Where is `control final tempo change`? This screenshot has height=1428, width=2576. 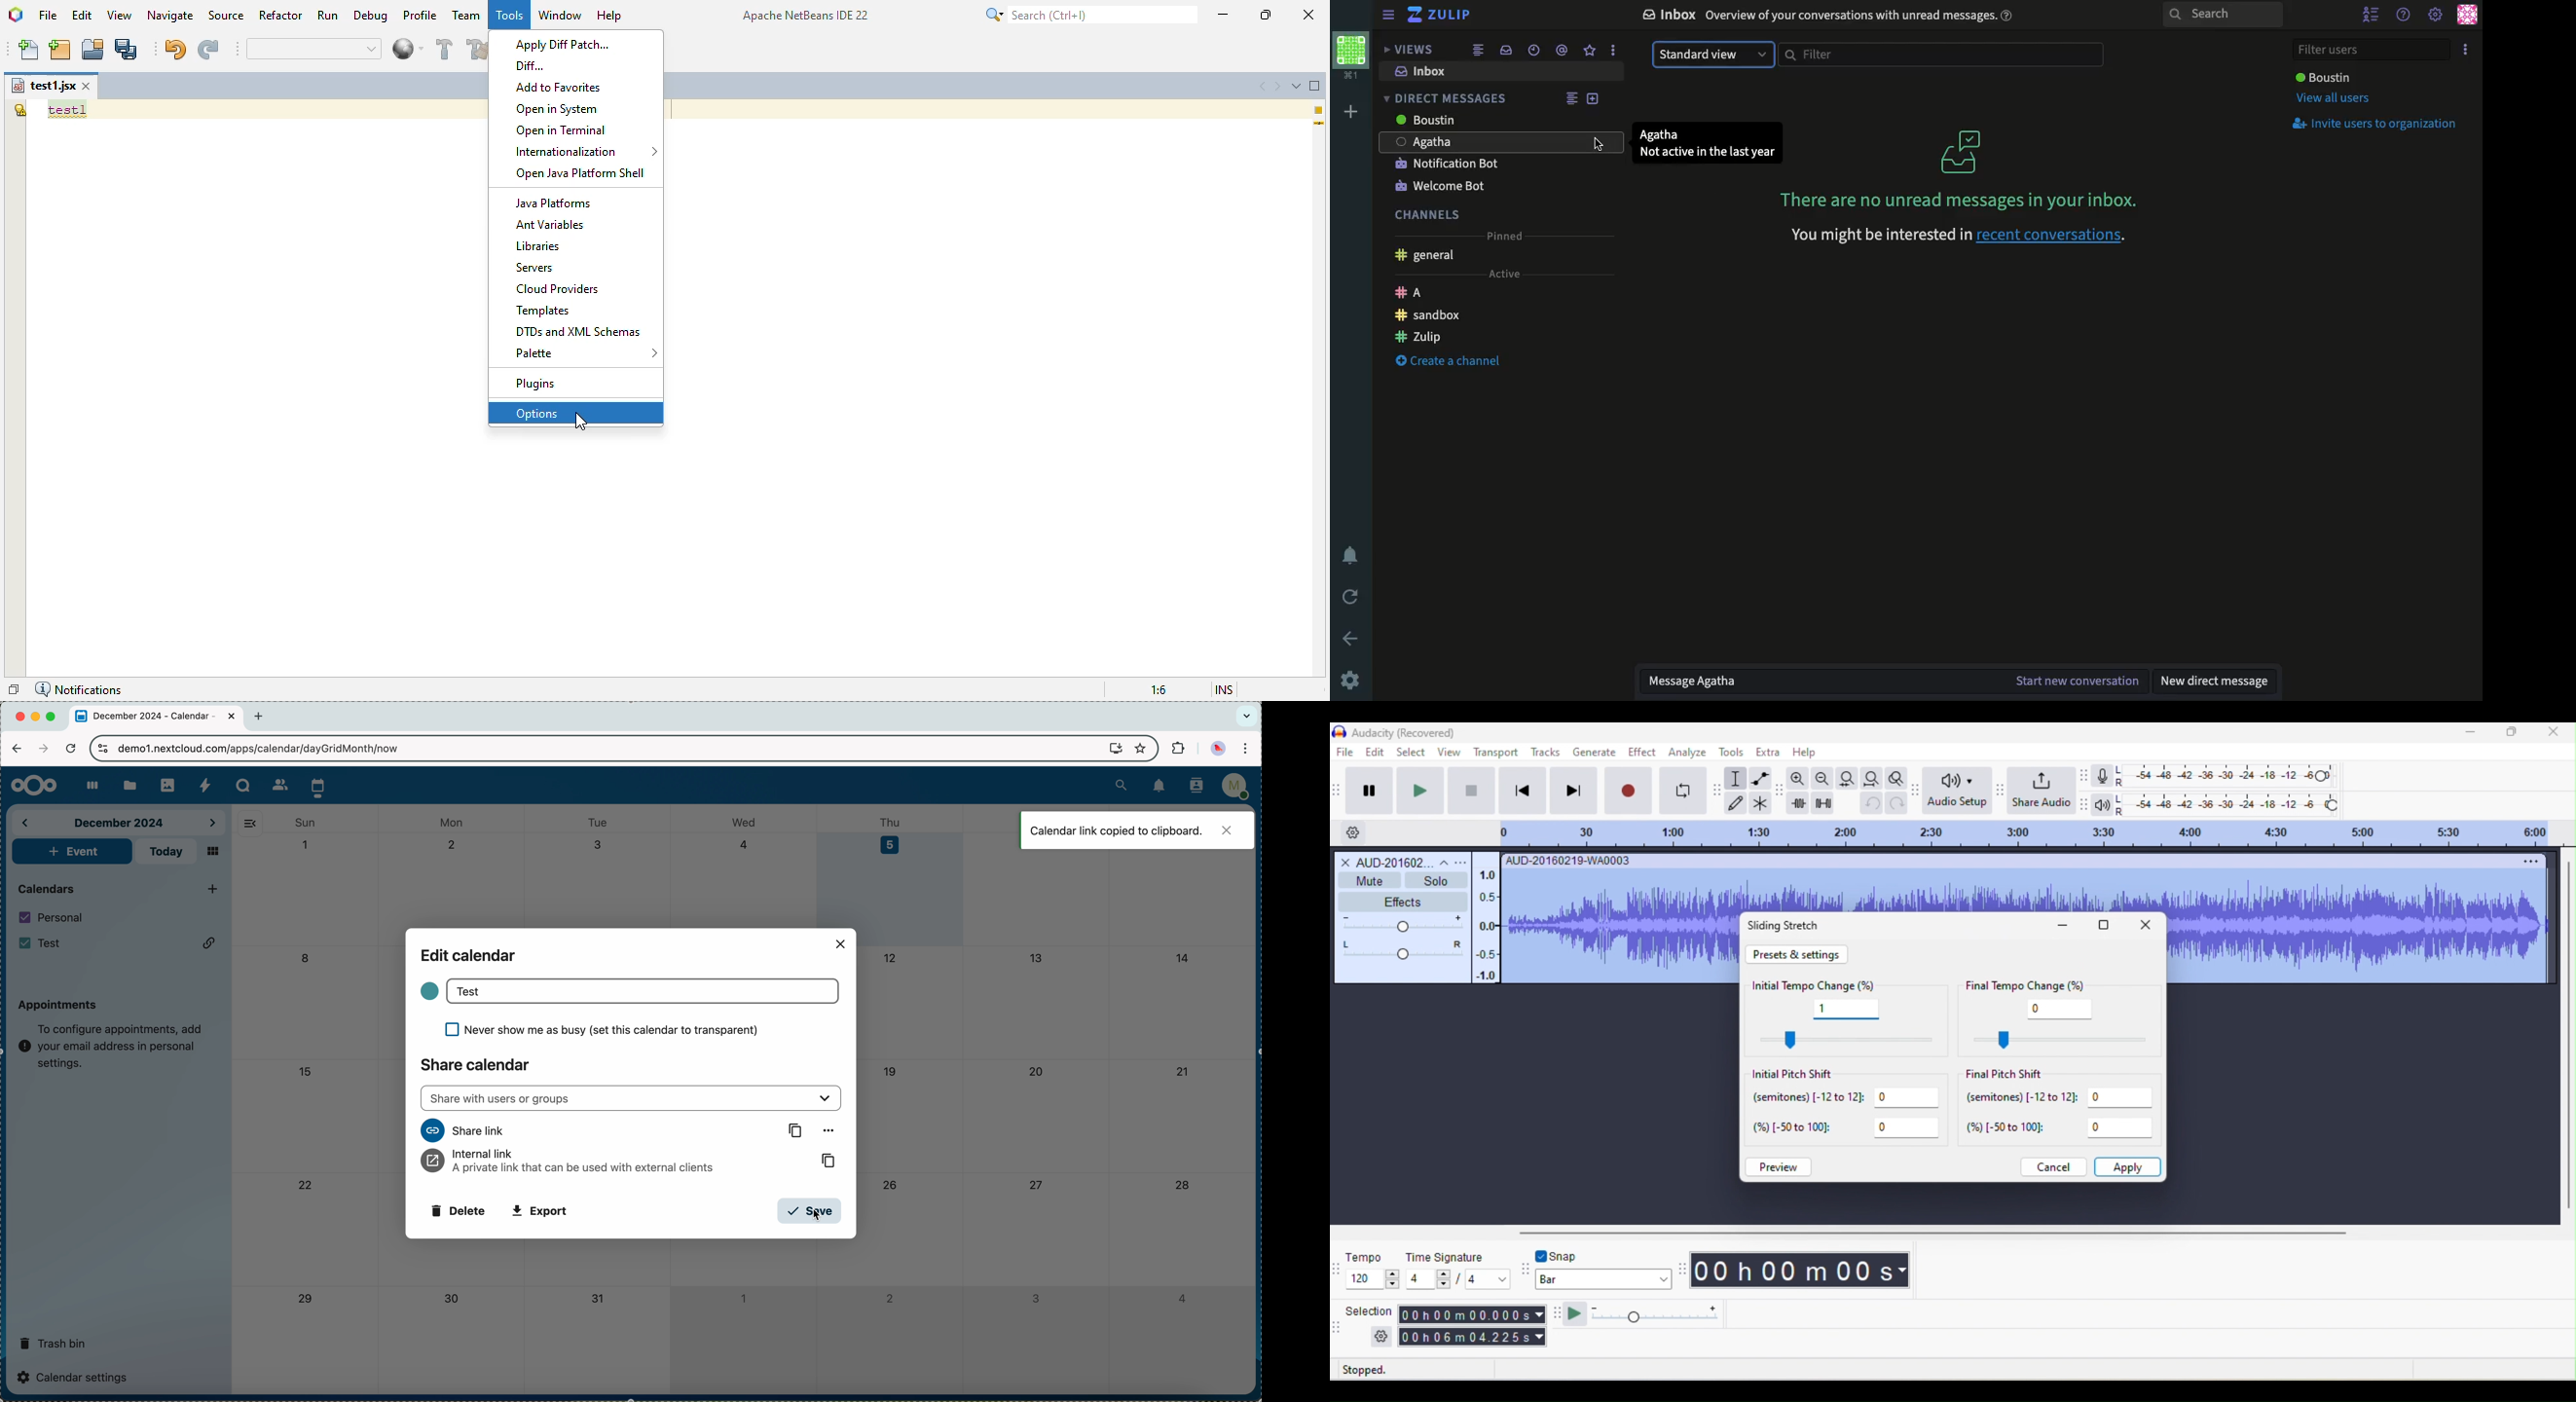
control final tempo change is located at coordinates (2055, 1040).